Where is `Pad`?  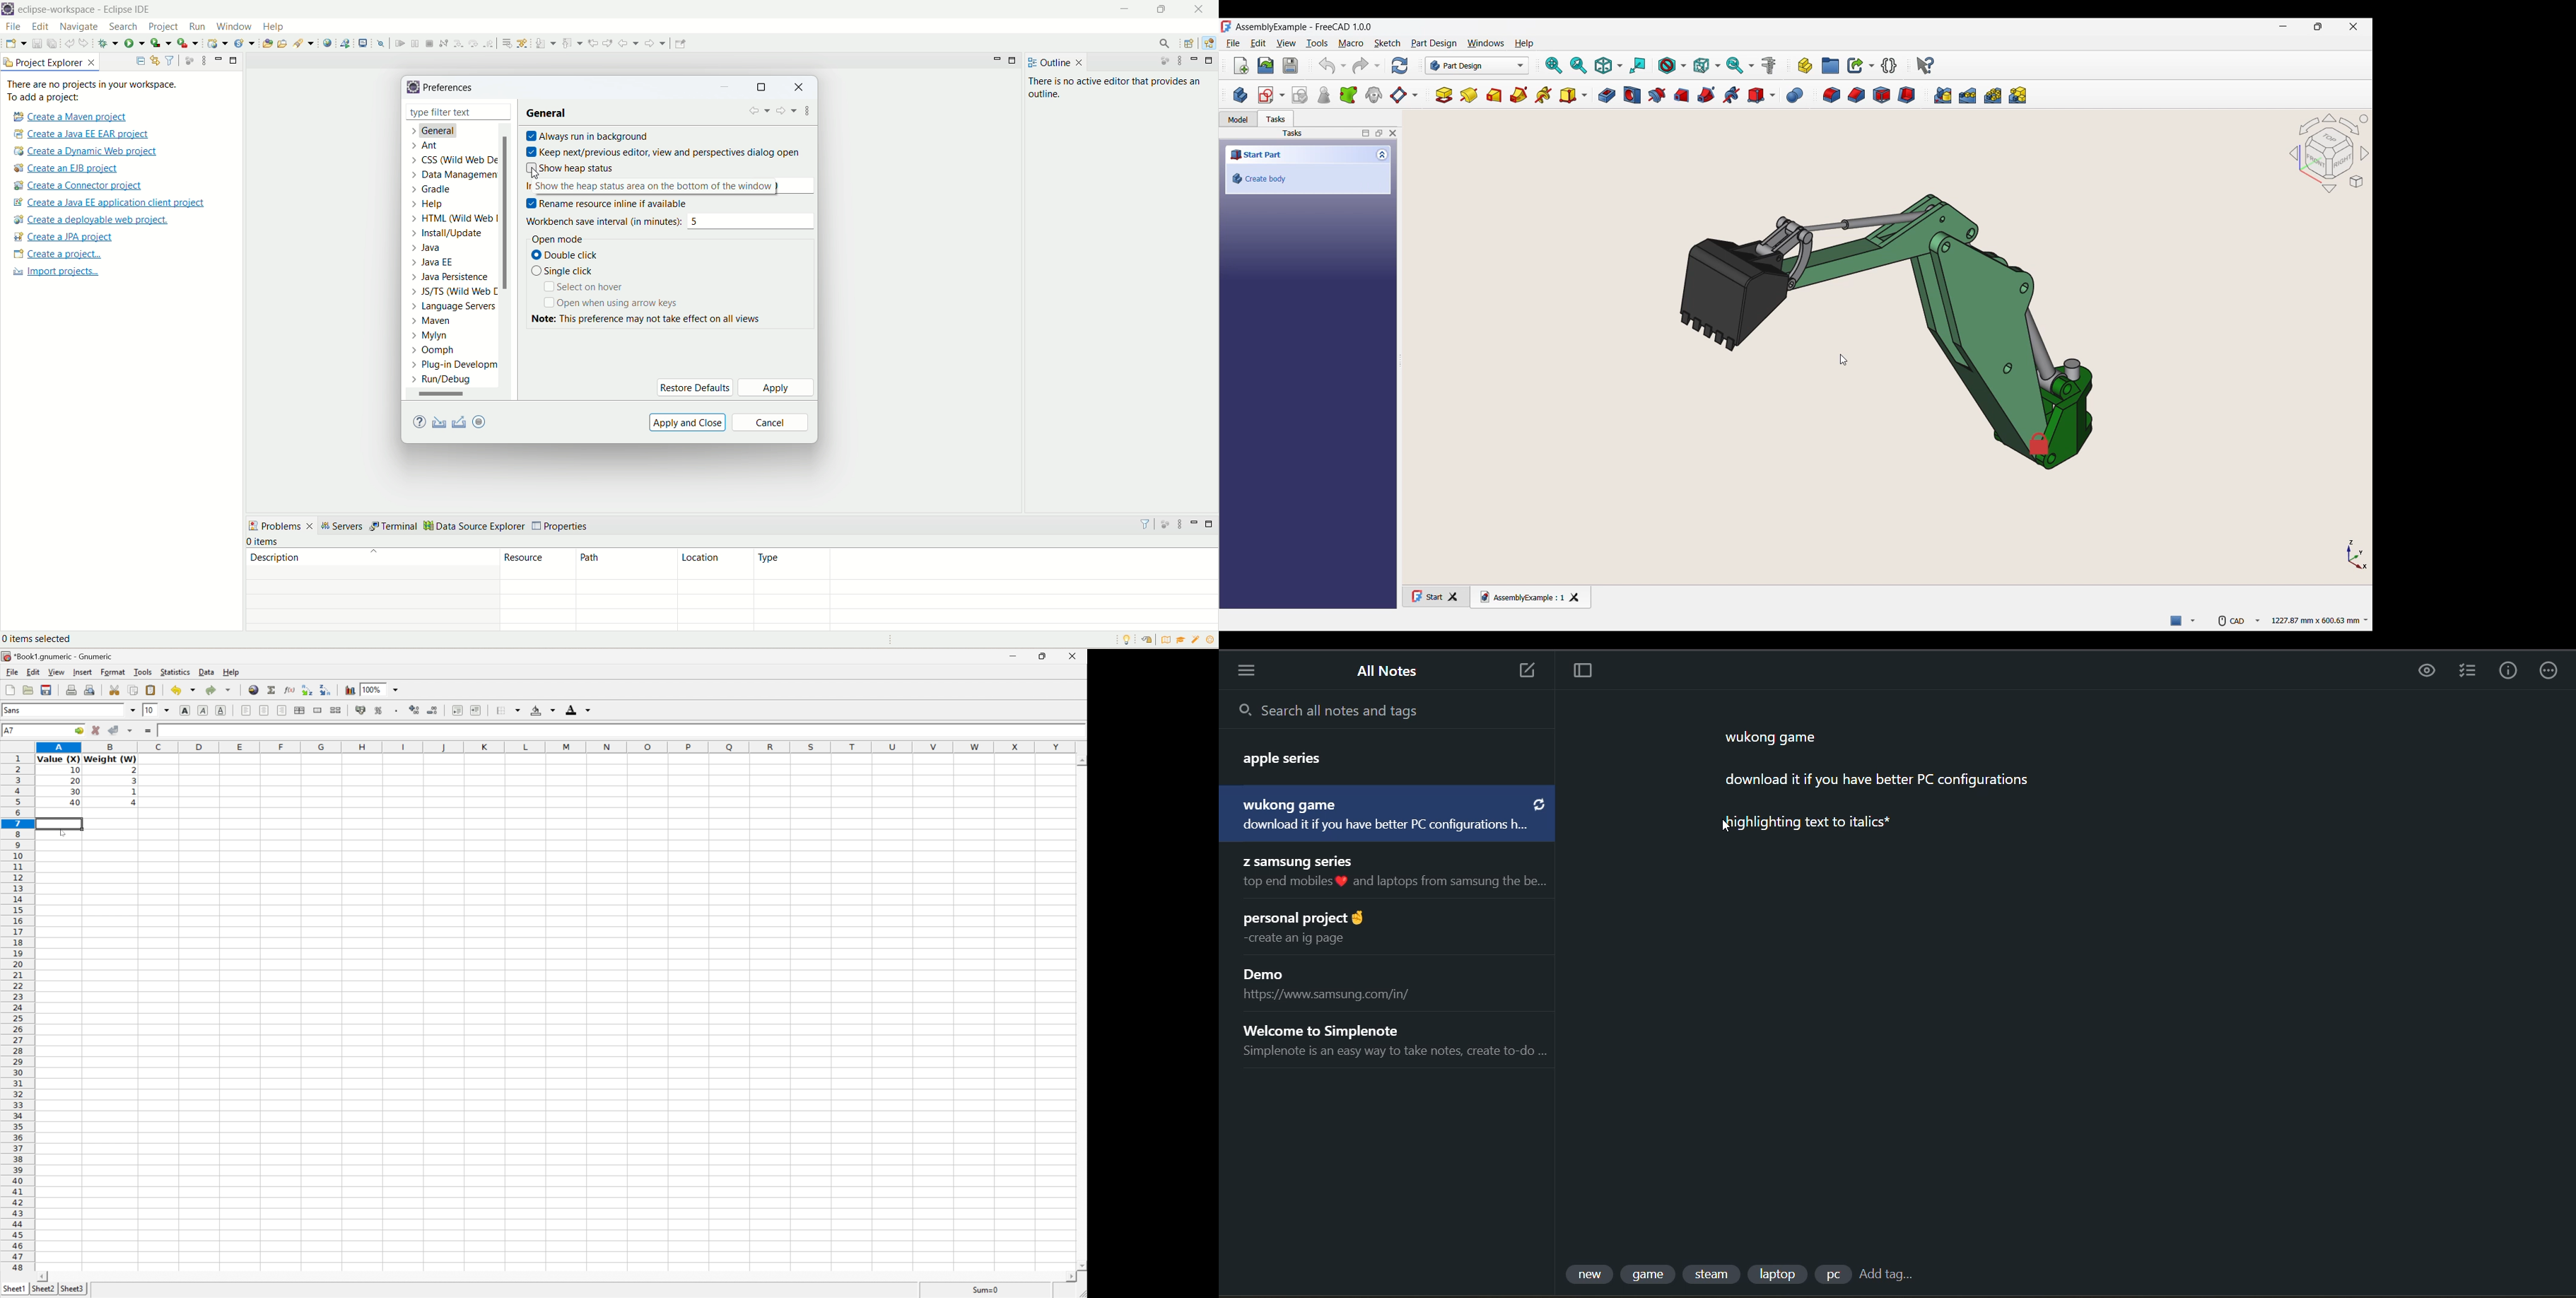 Pad is located at coordinates (1444, 95).